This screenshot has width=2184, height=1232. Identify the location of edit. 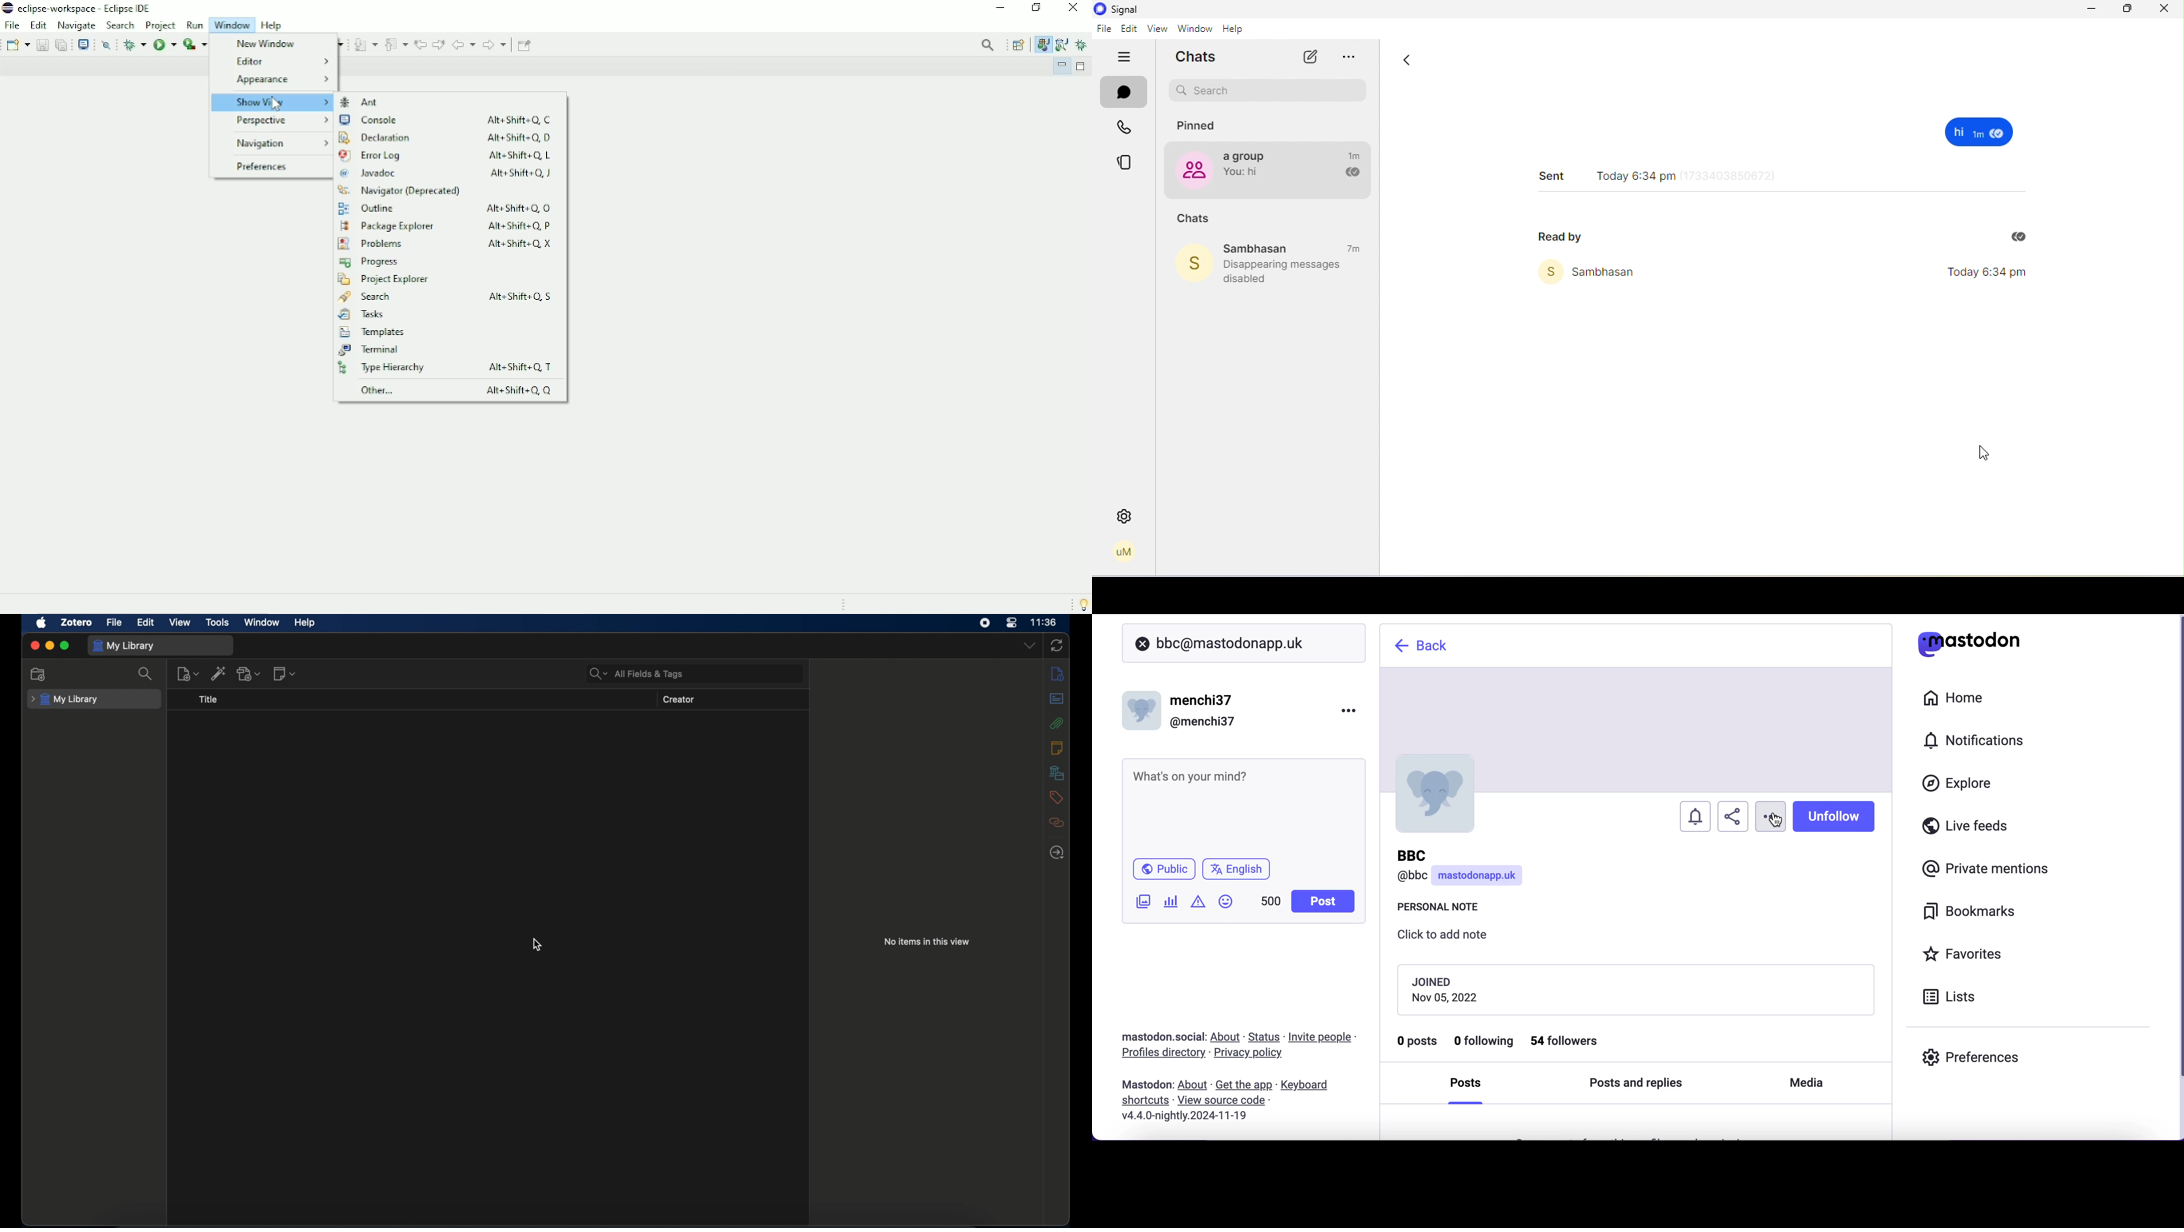
(147, 623).